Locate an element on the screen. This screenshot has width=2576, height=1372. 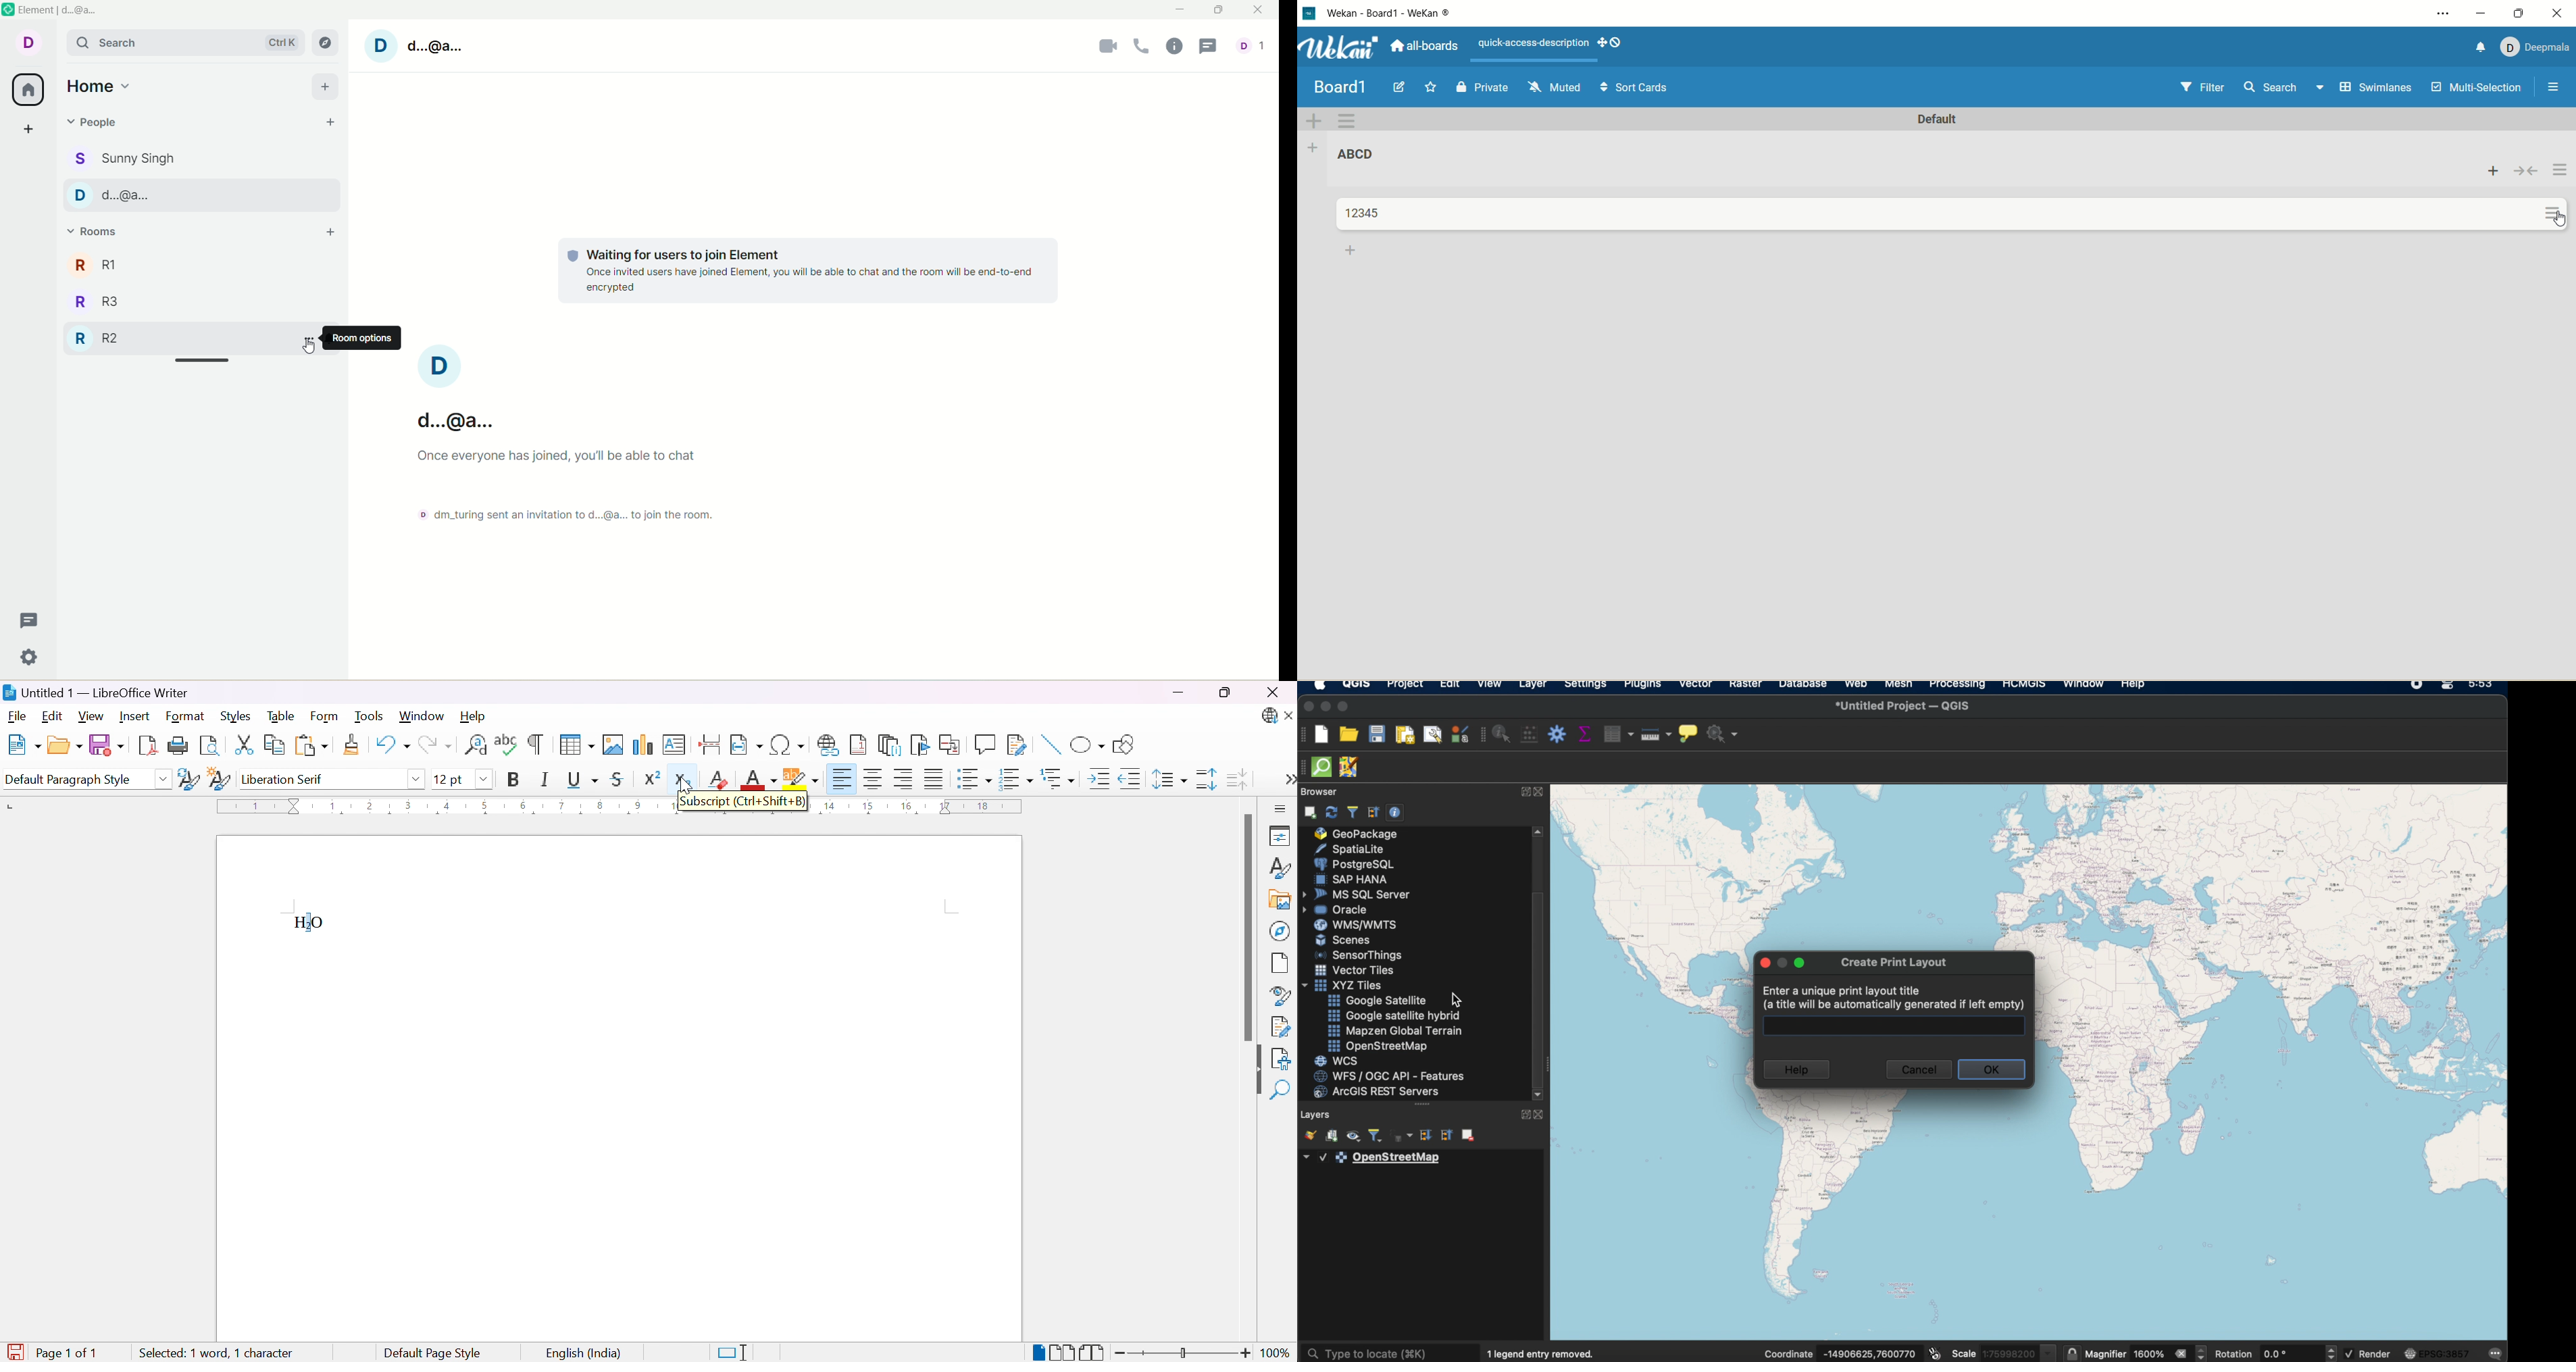
card title is located at coordinates (1364, 213).